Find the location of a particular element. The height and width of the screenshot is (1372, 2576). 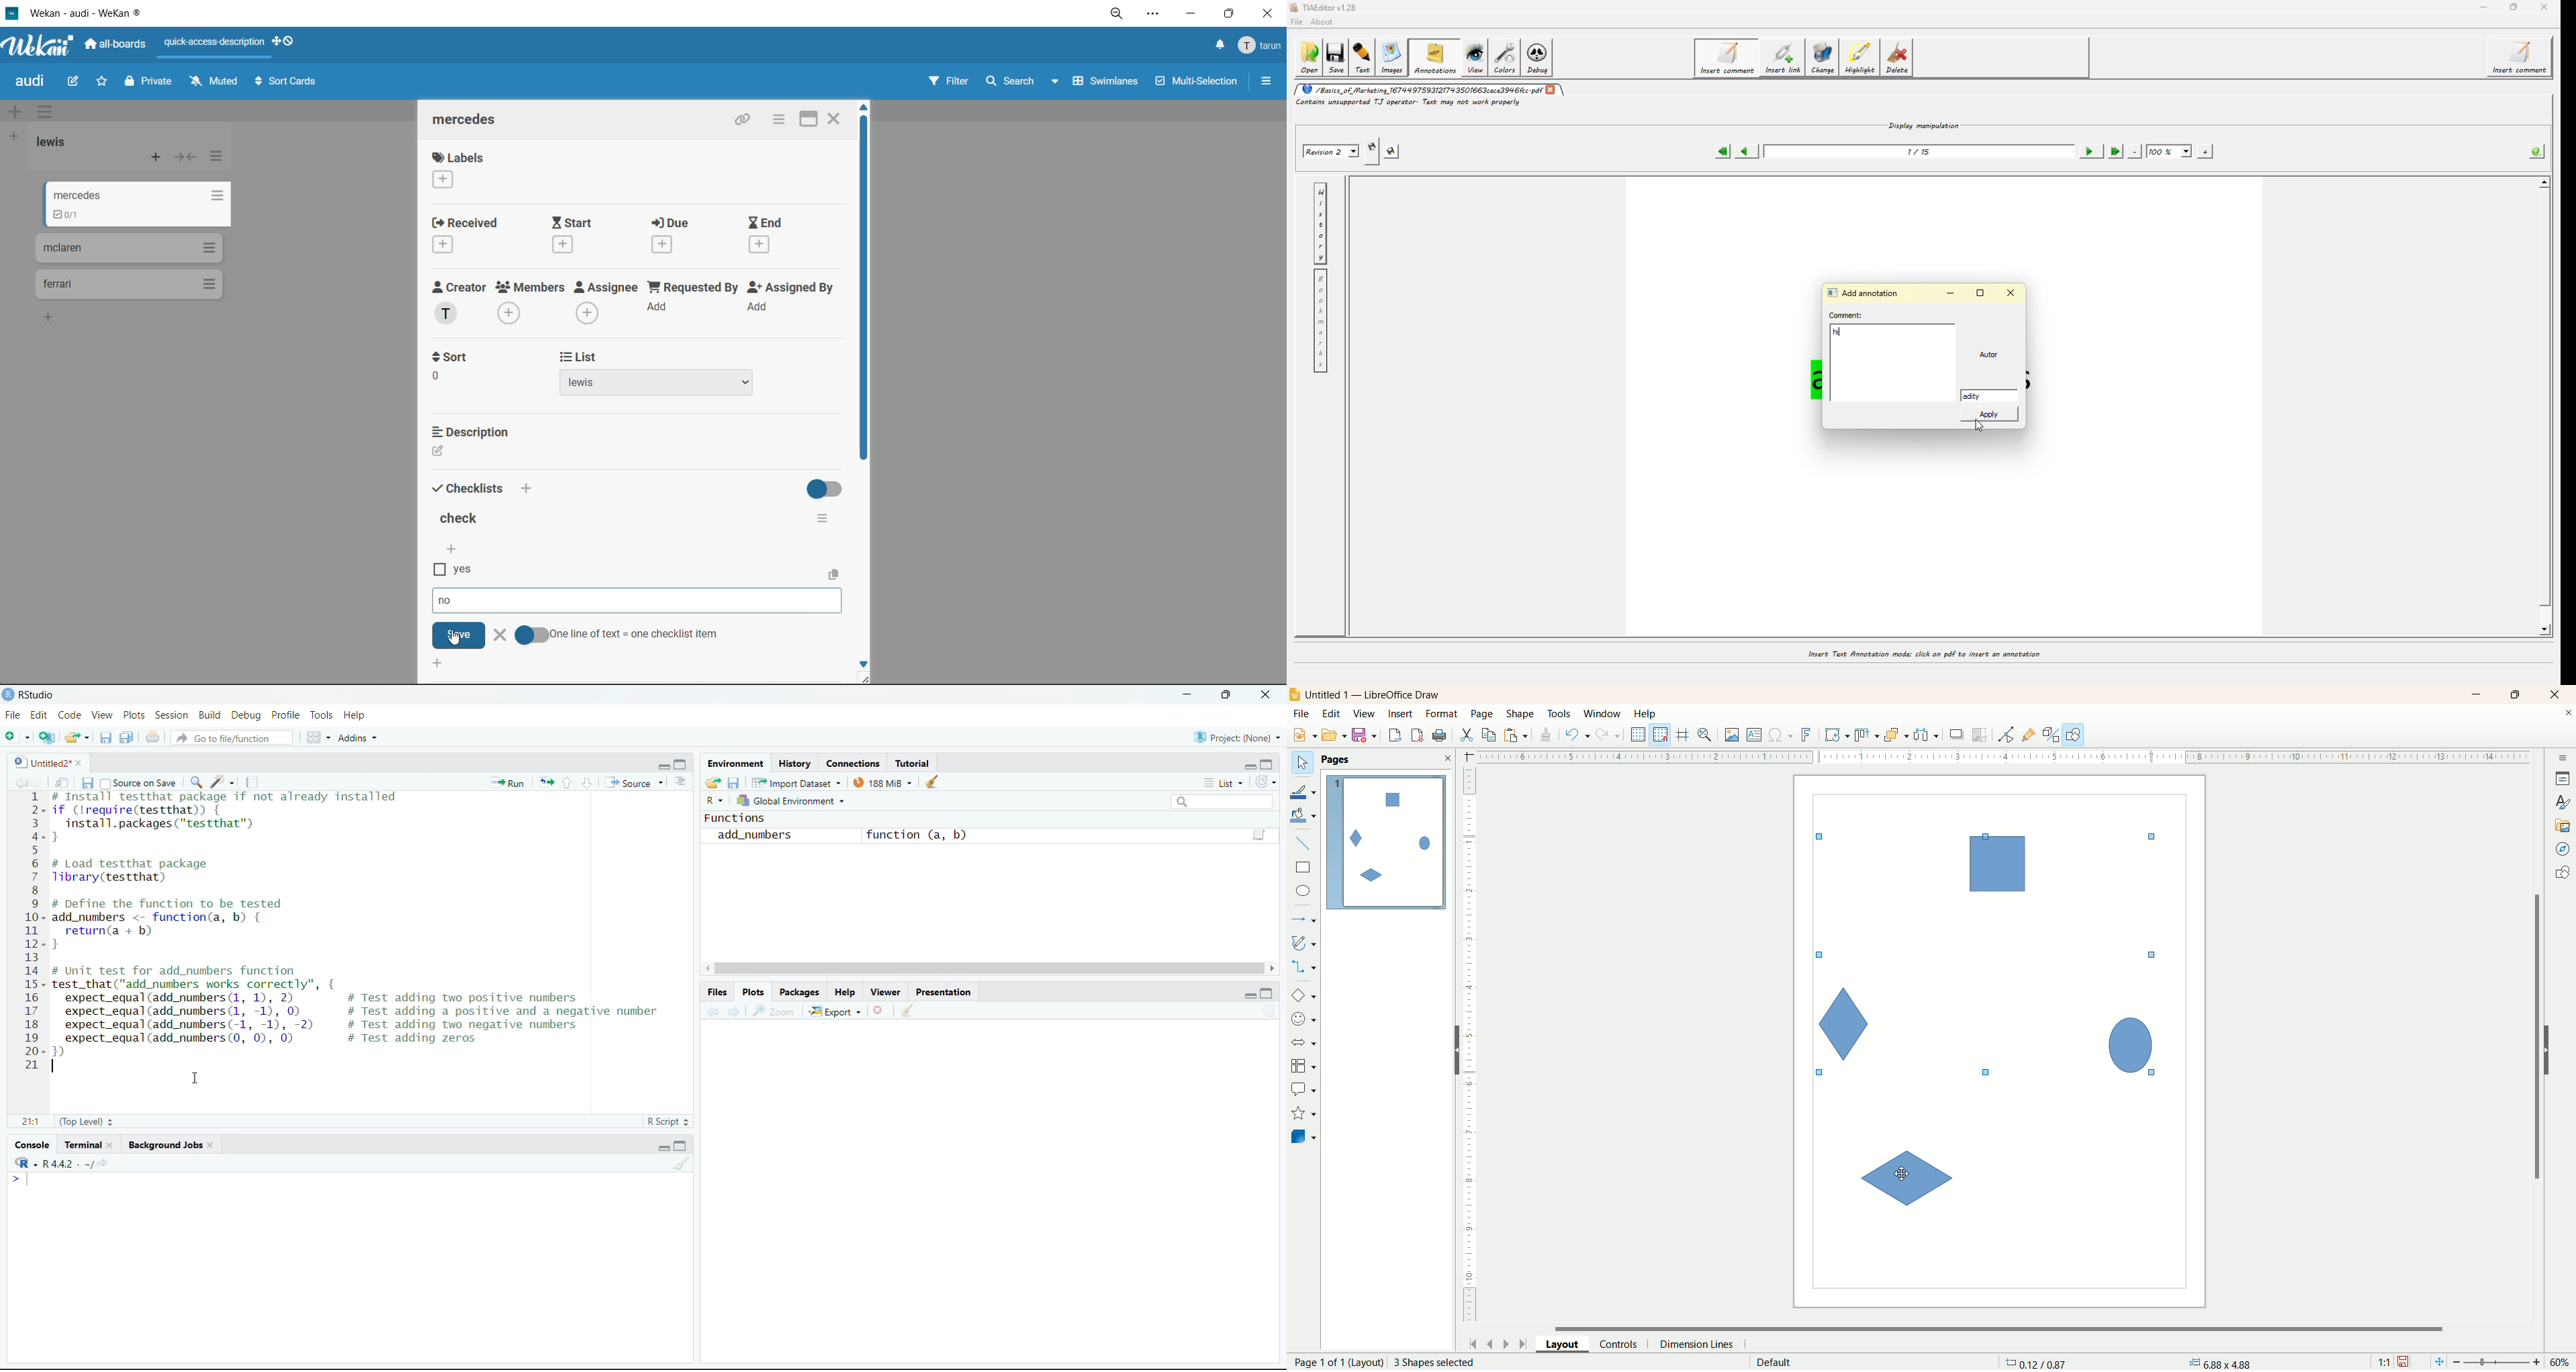

block arrow is located at coordinates (1306, 1043).